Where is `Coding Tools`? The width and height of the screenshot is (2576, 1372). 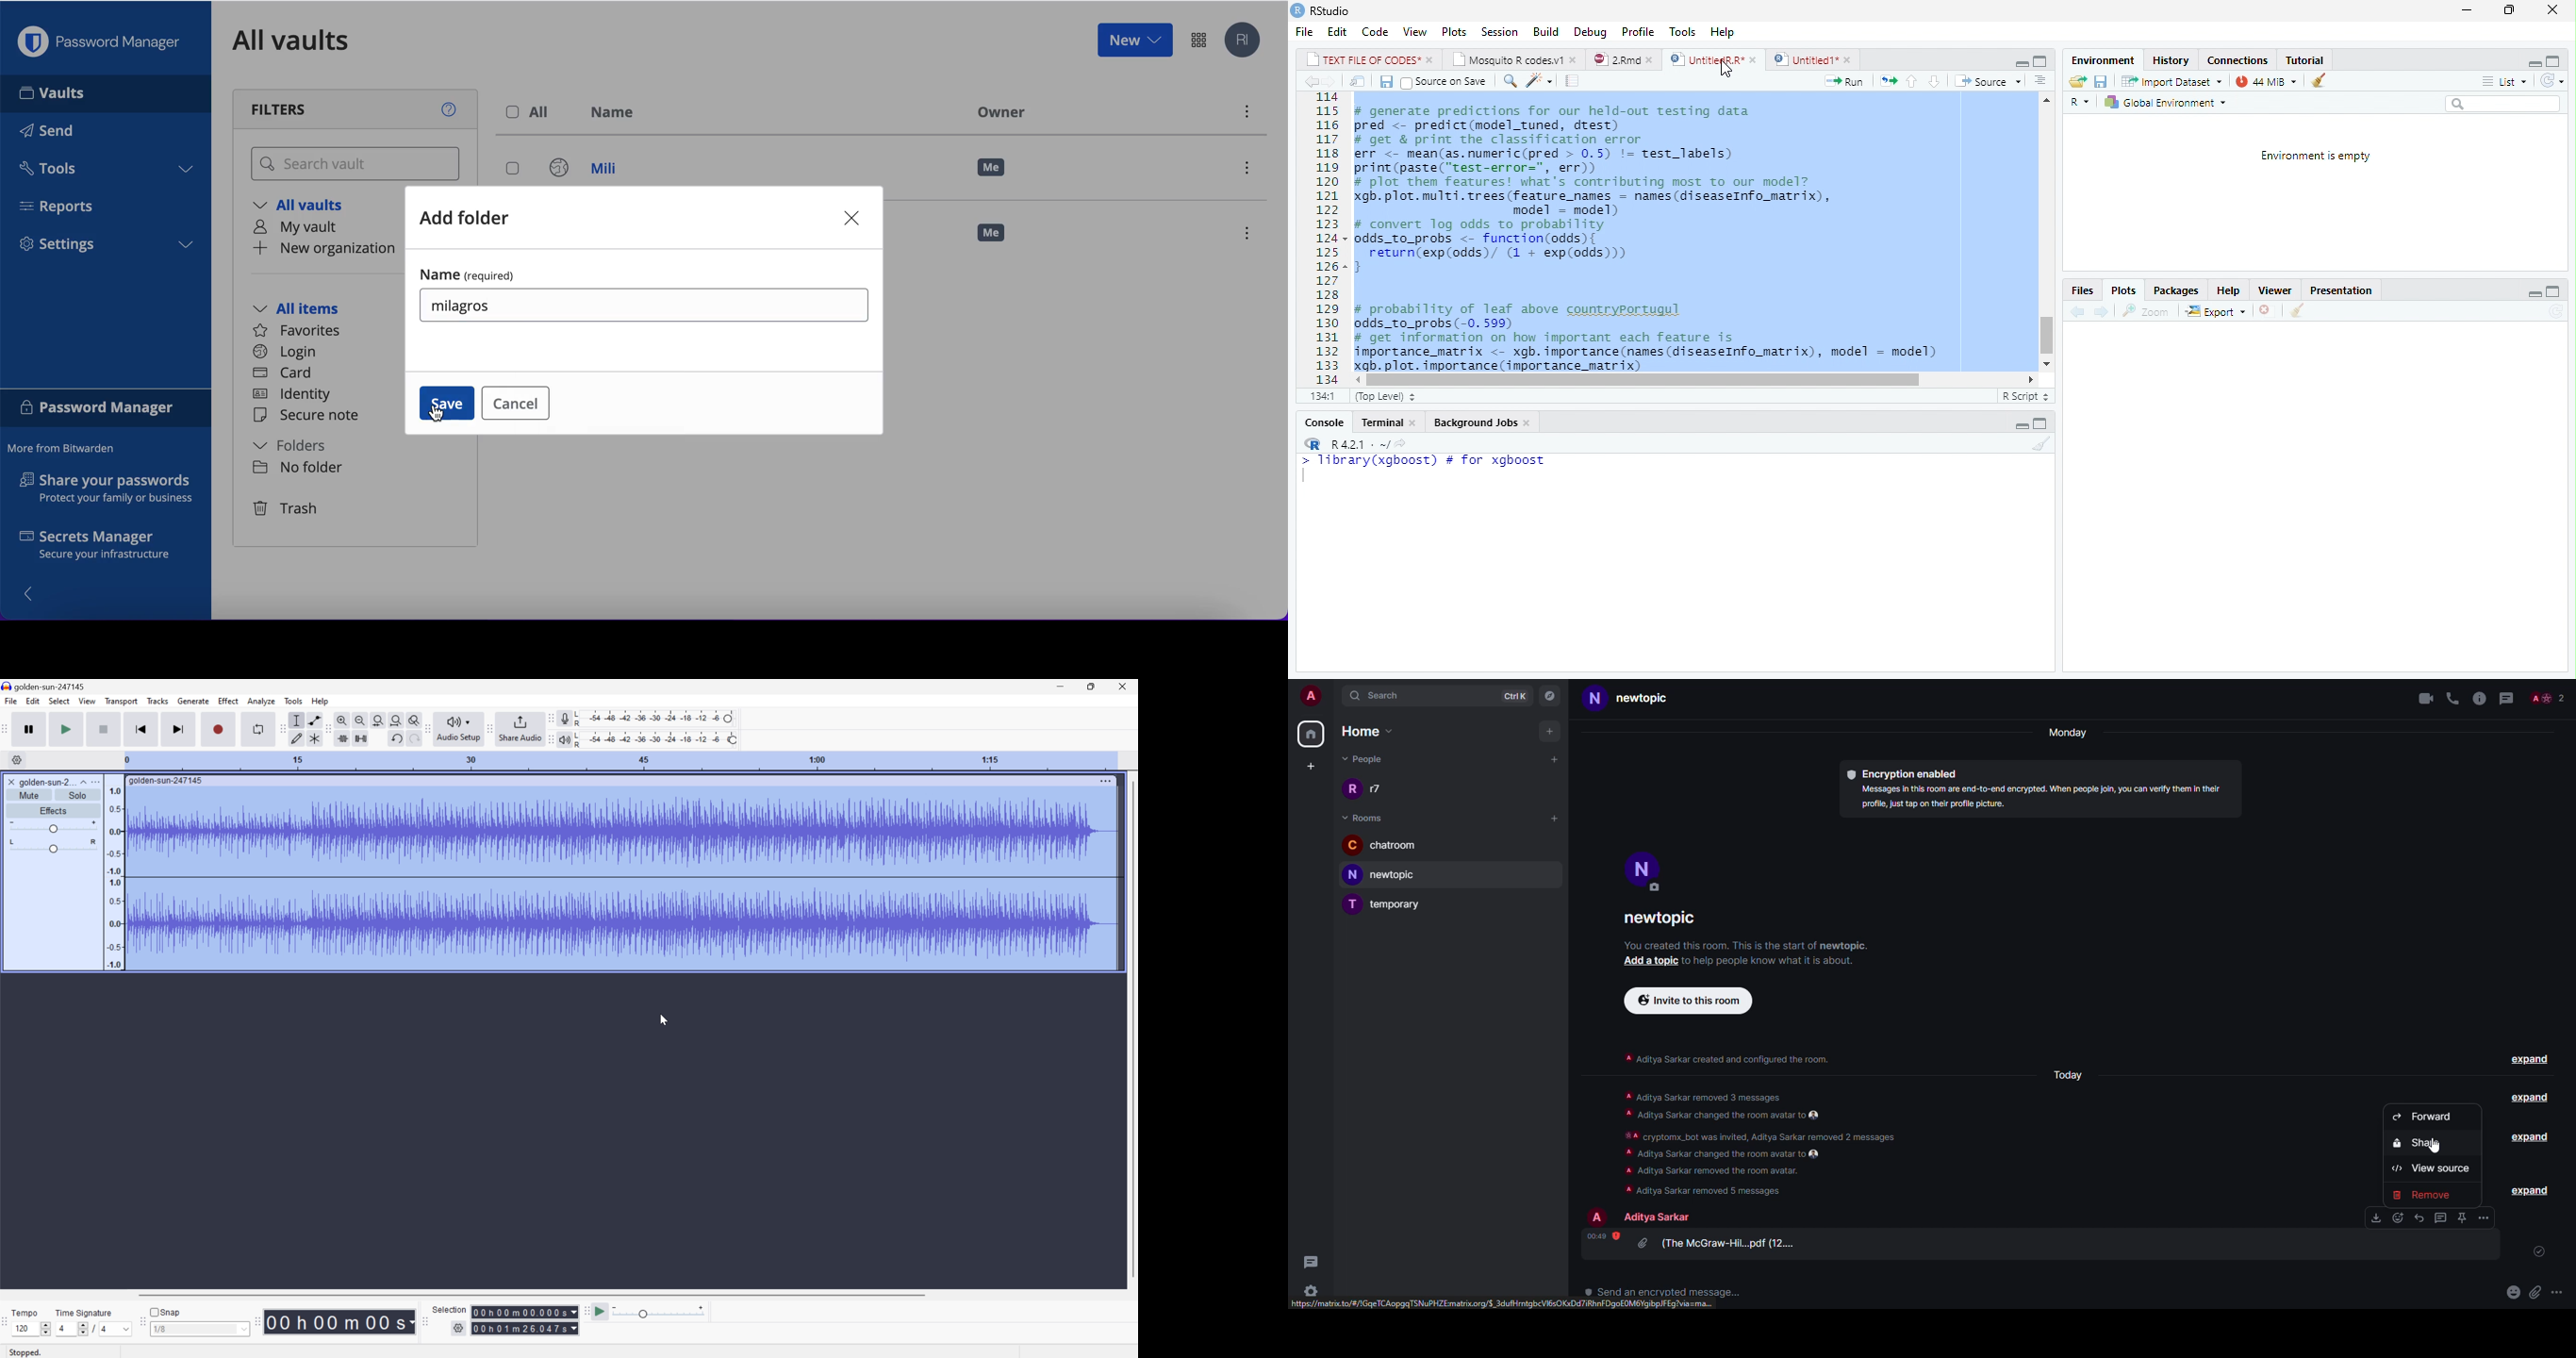
Coding Tools is located at coordinates (1539, 79).